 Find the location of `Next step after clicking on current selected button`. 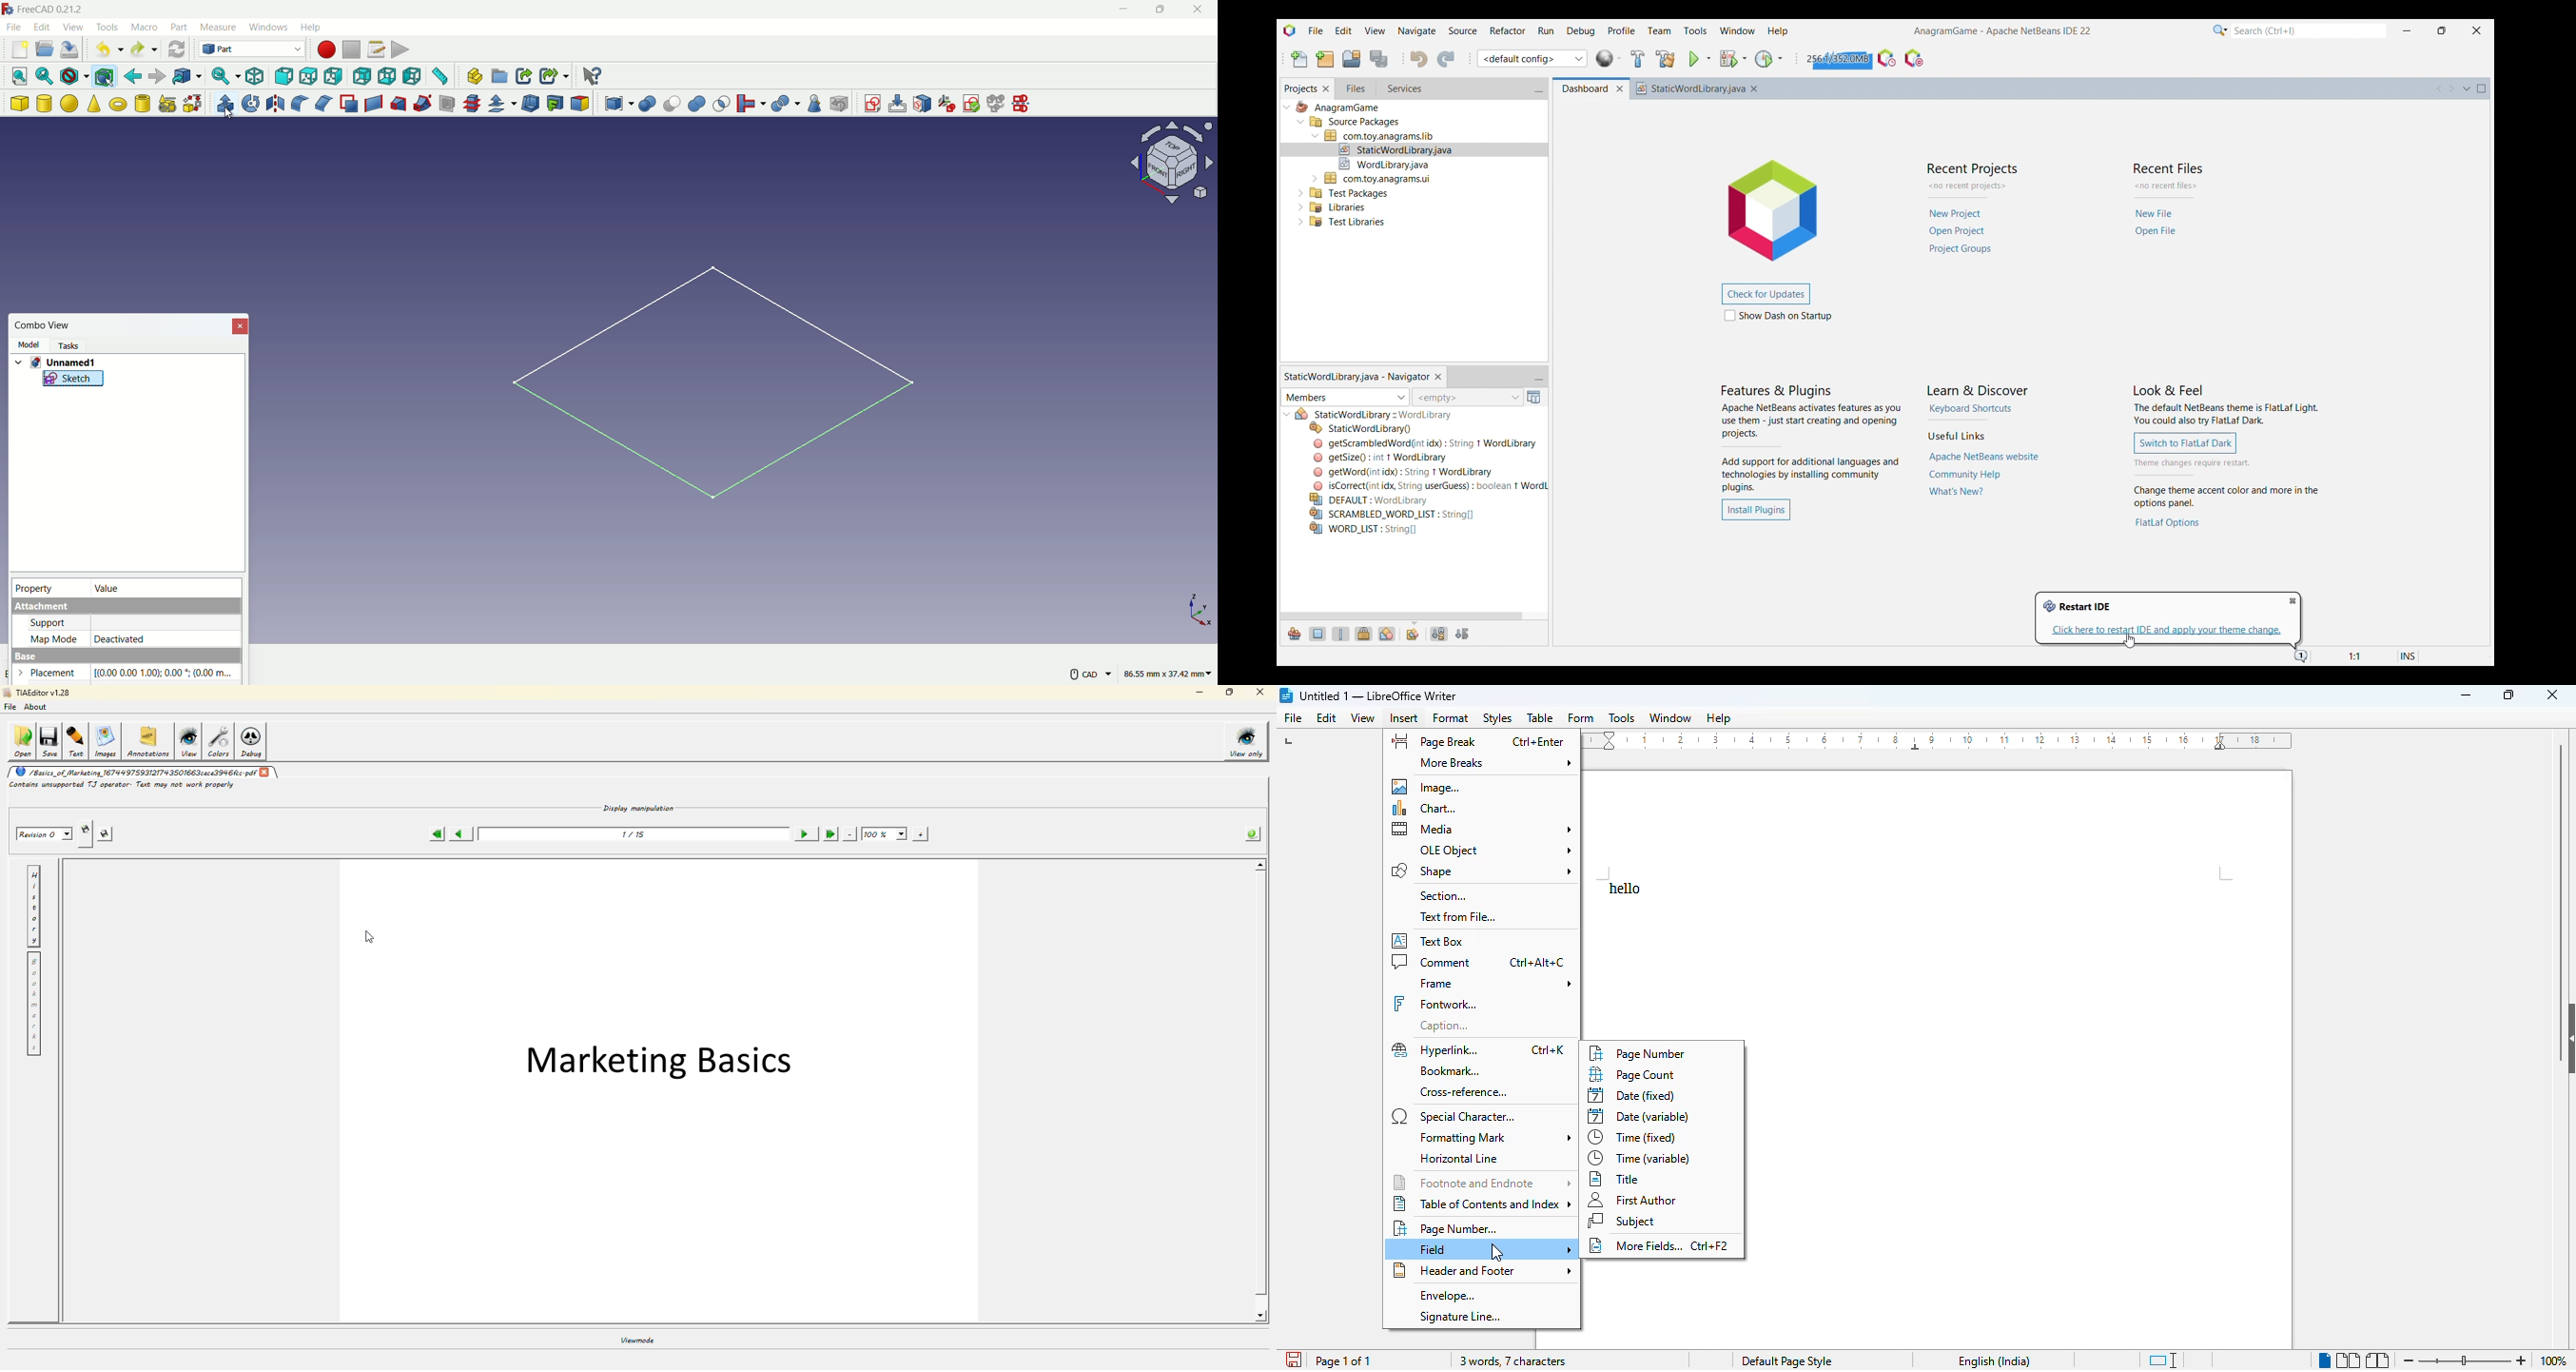

Next step after clicking on current selected button is located at coordinates (2225, 464).